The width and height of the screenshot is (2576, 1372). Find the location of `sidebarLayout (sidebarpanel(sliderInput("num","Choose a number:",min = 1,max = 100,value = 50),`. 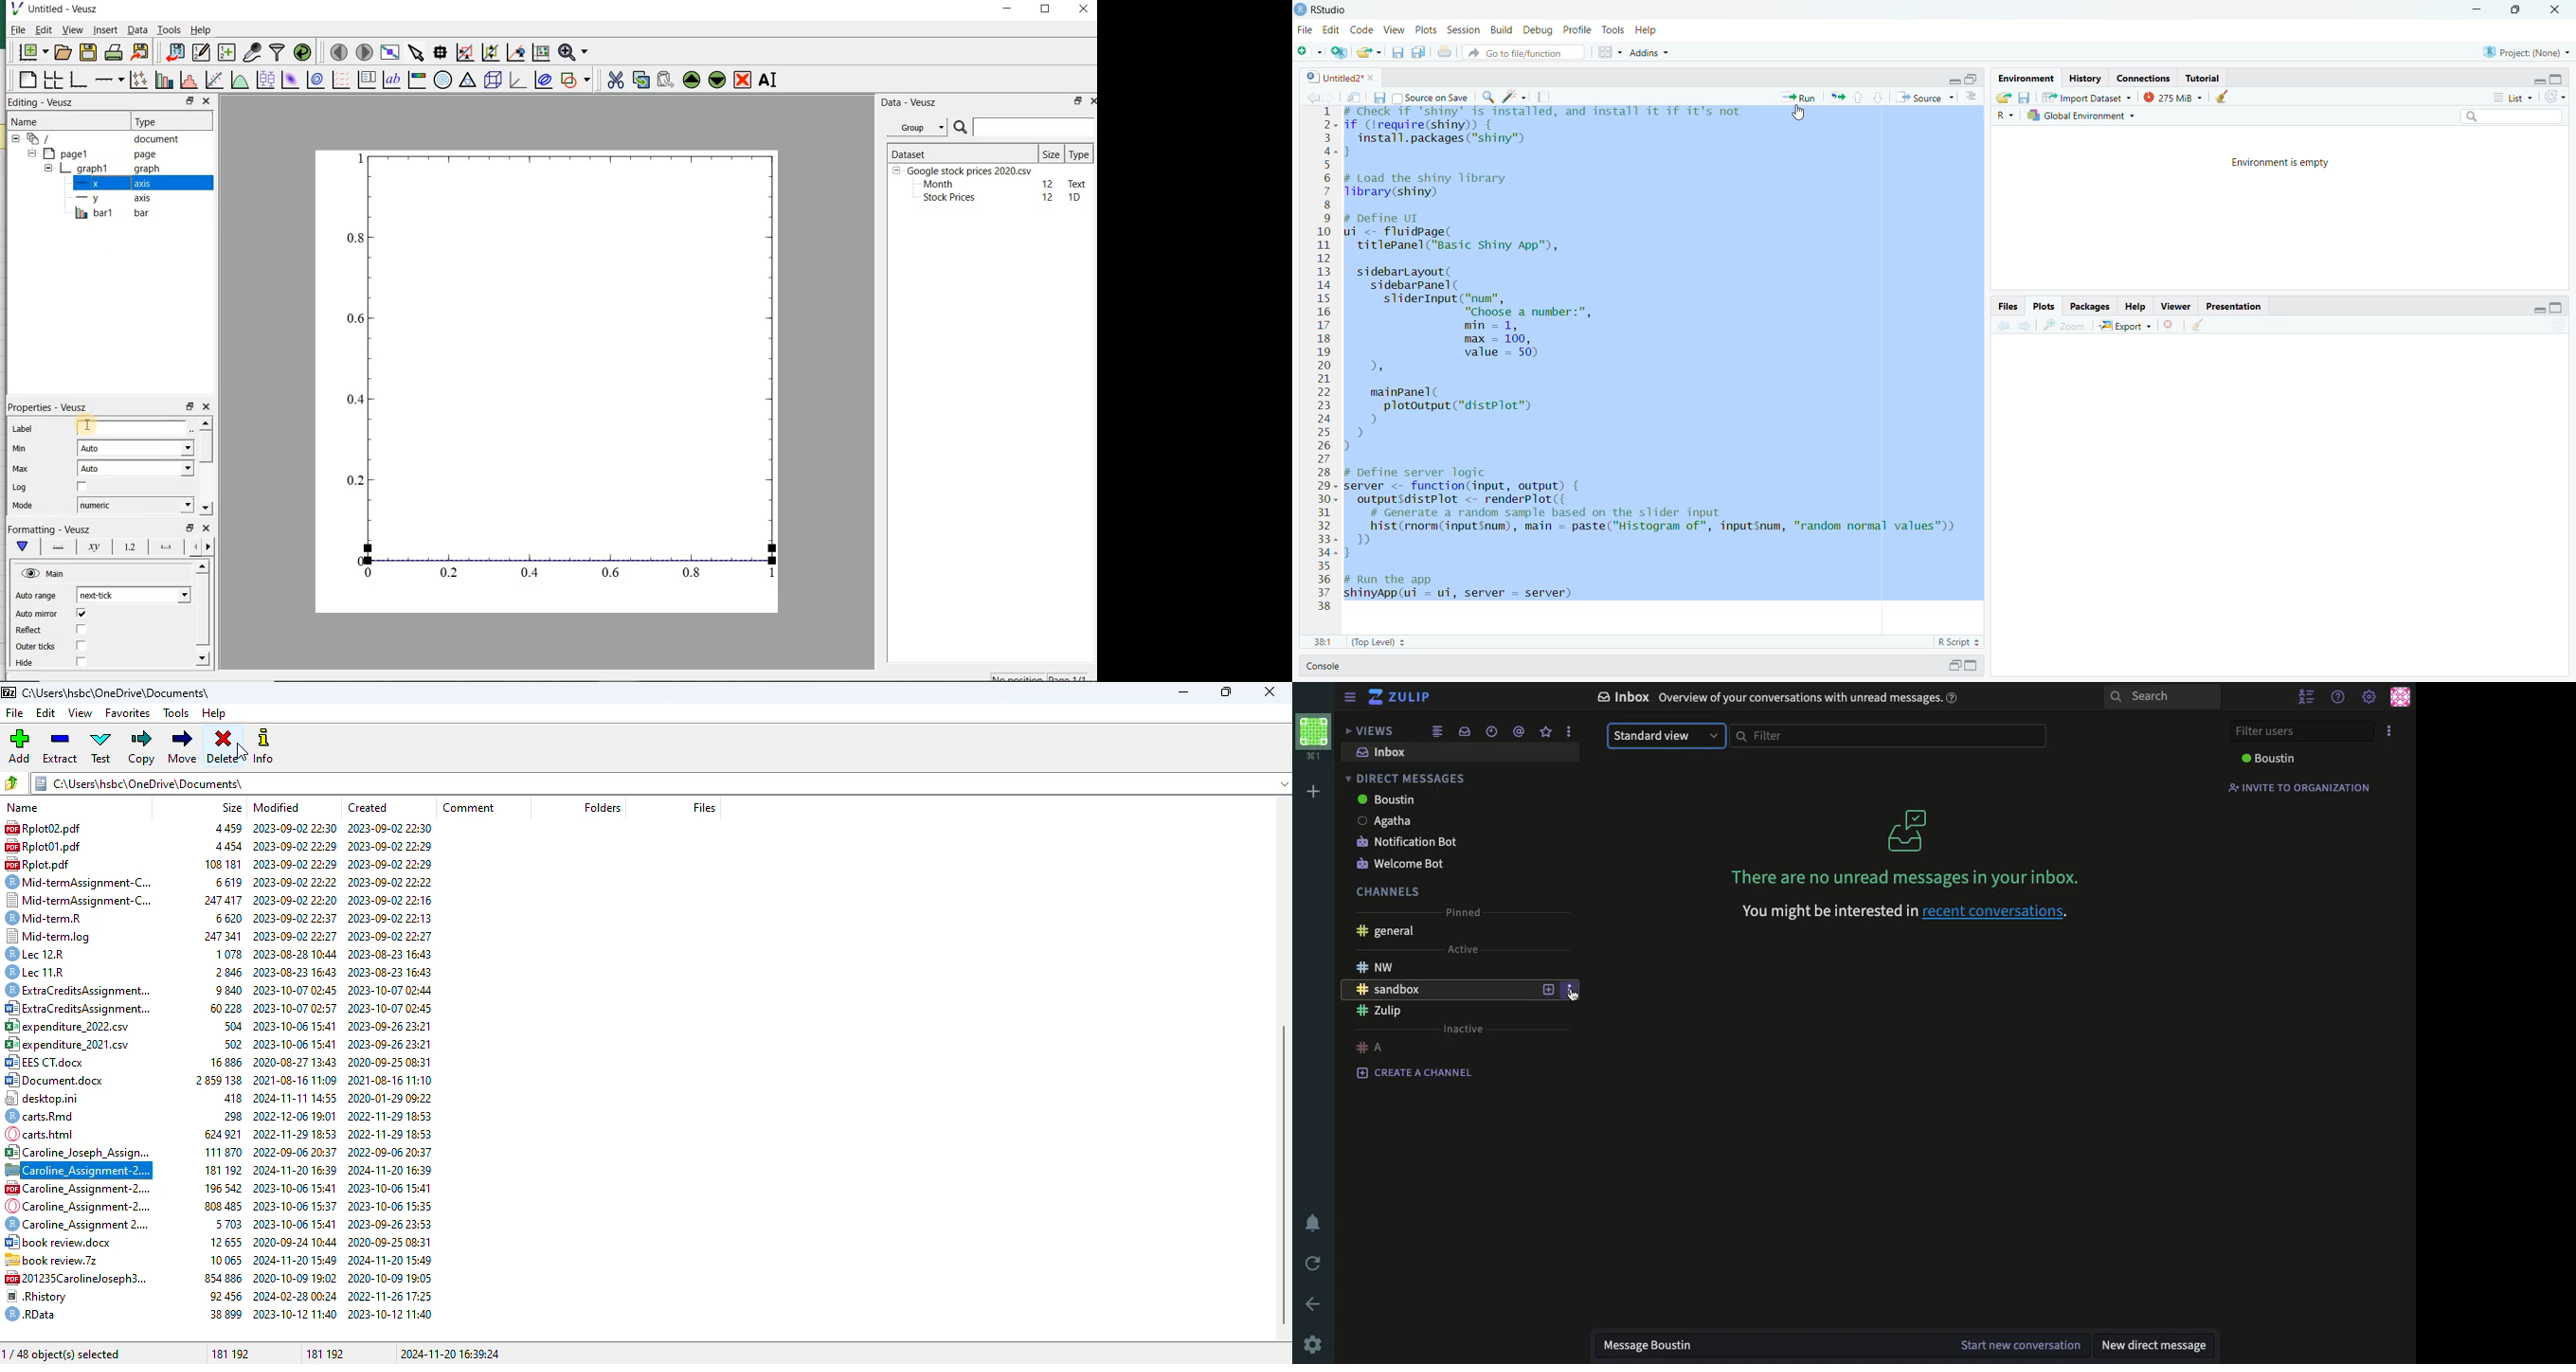

sidebarLayout (sidebarpanel(sliderInput("num","Choose a number:",min = 1,max = 100,value = 50), is located at coordinates (1486, 321).